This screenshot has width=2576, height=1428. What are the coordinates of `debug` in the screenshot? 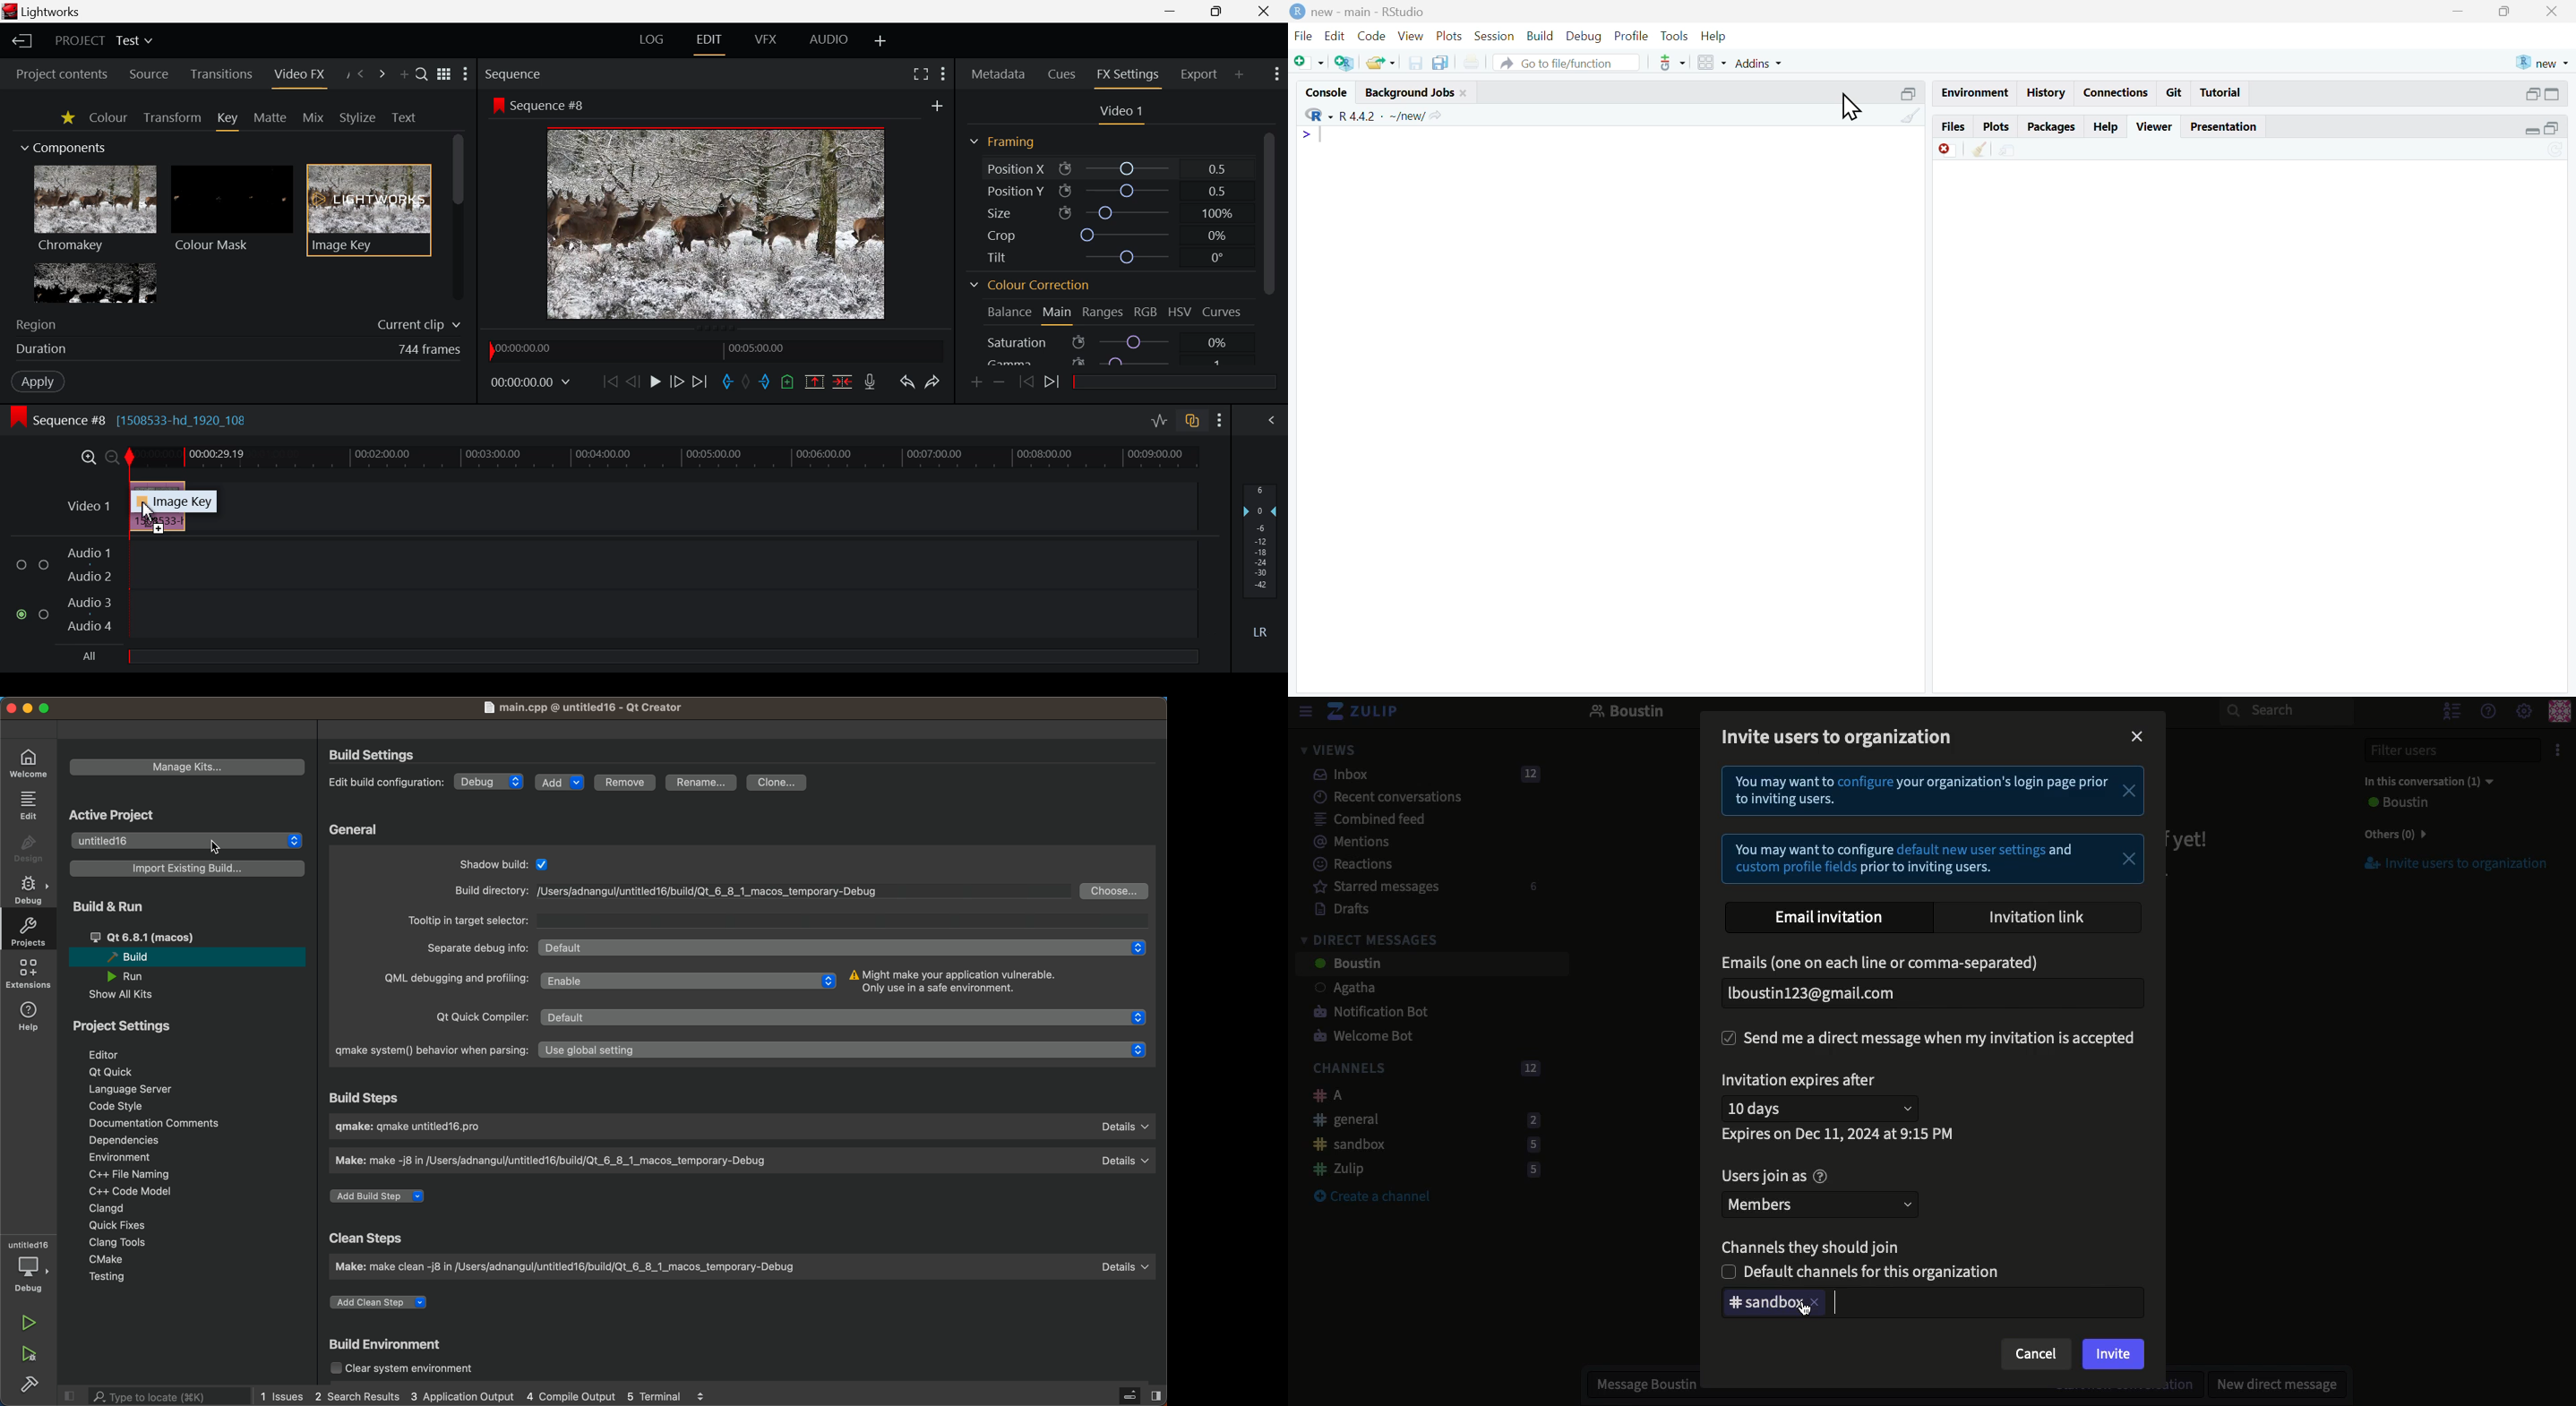 It's located at (491, 783).